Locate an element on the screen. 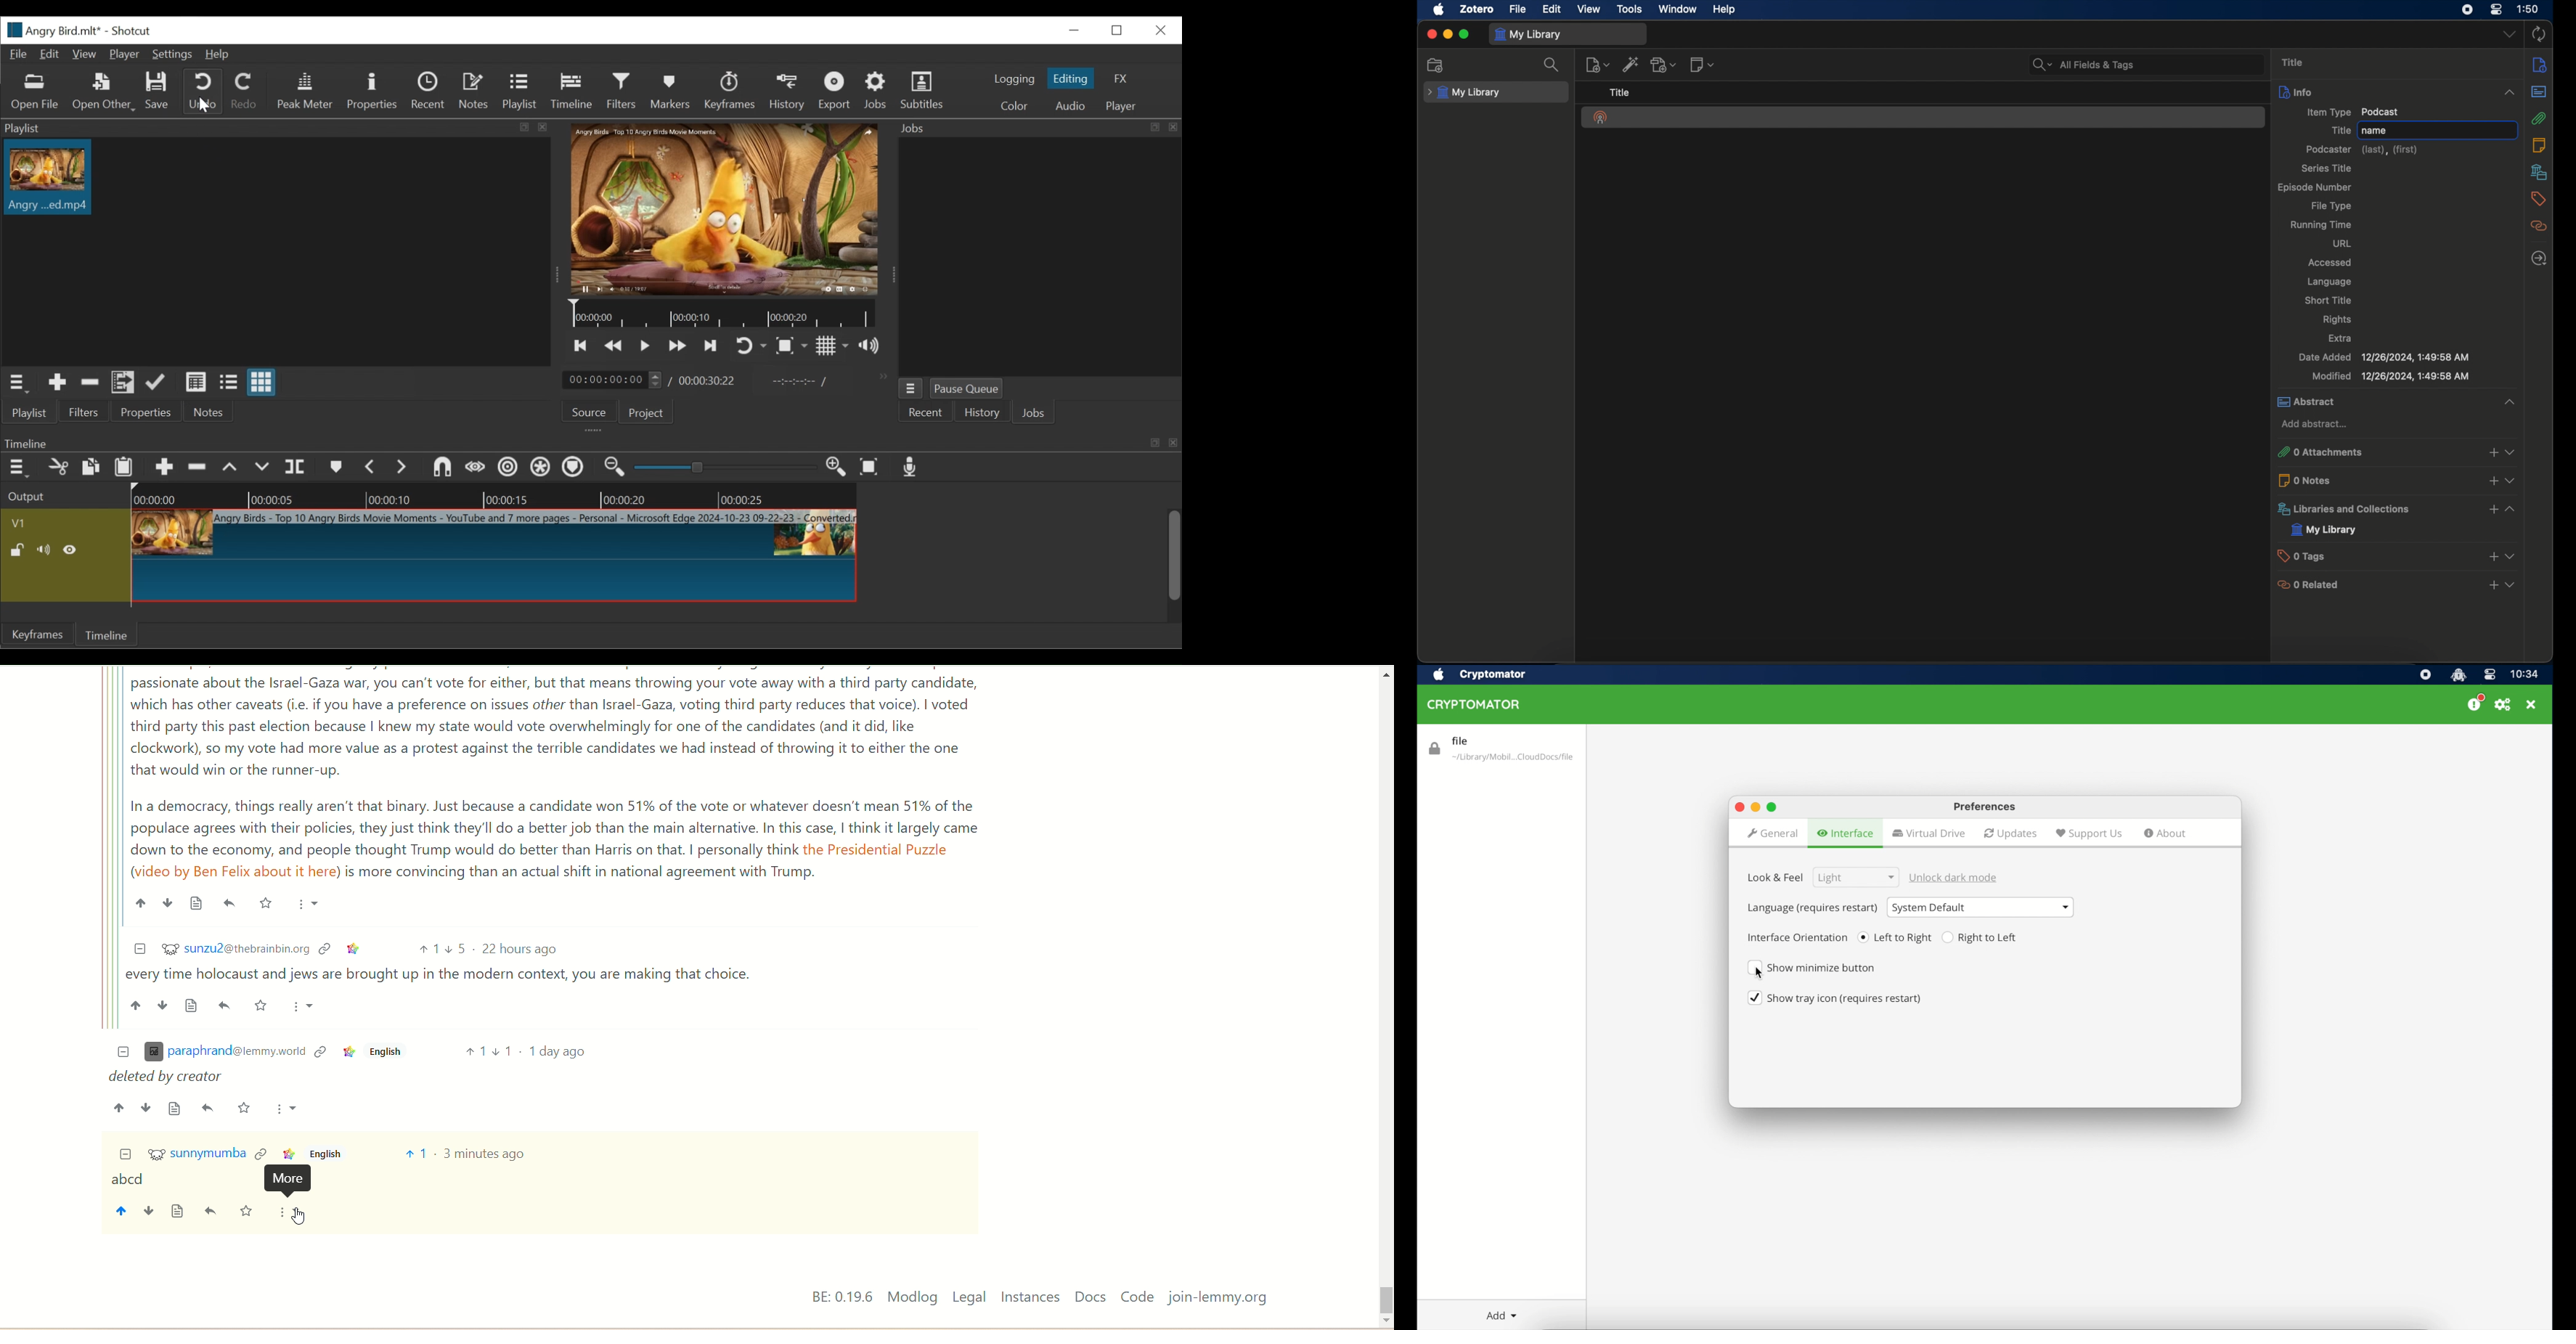  extra is located at coordinates (2340, 337).